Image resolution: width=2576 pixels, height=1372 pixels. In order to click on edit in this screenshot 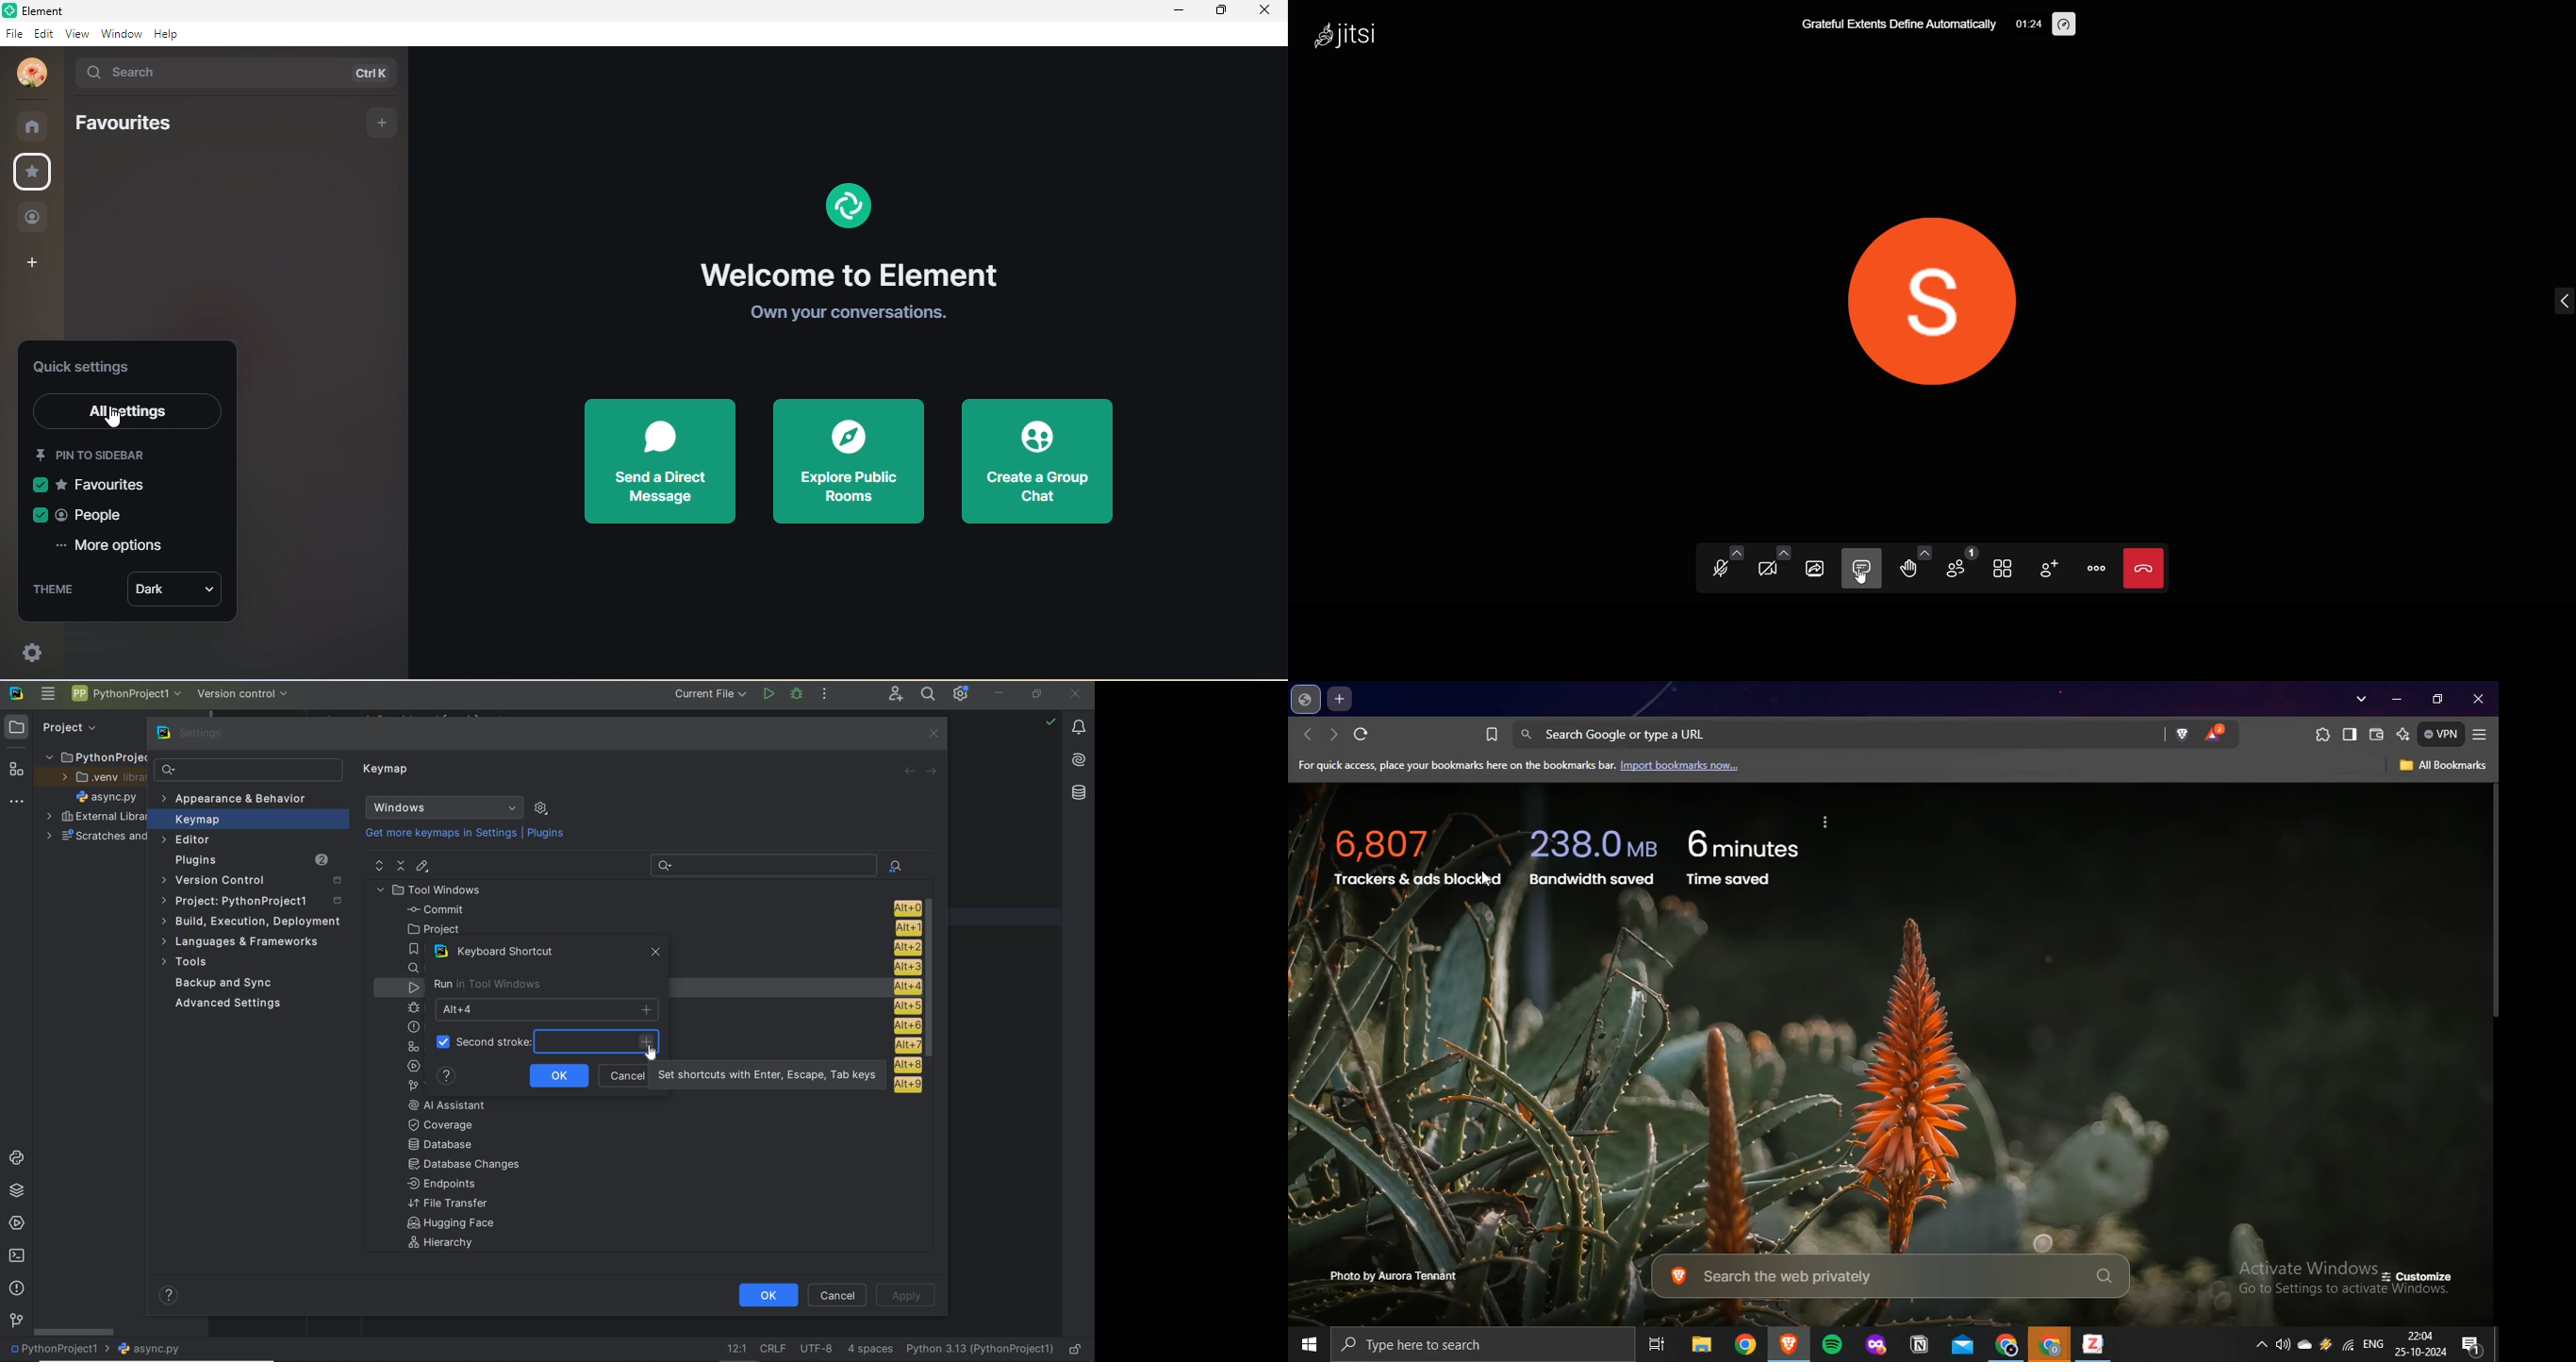, I will do `click(44, 34)`.